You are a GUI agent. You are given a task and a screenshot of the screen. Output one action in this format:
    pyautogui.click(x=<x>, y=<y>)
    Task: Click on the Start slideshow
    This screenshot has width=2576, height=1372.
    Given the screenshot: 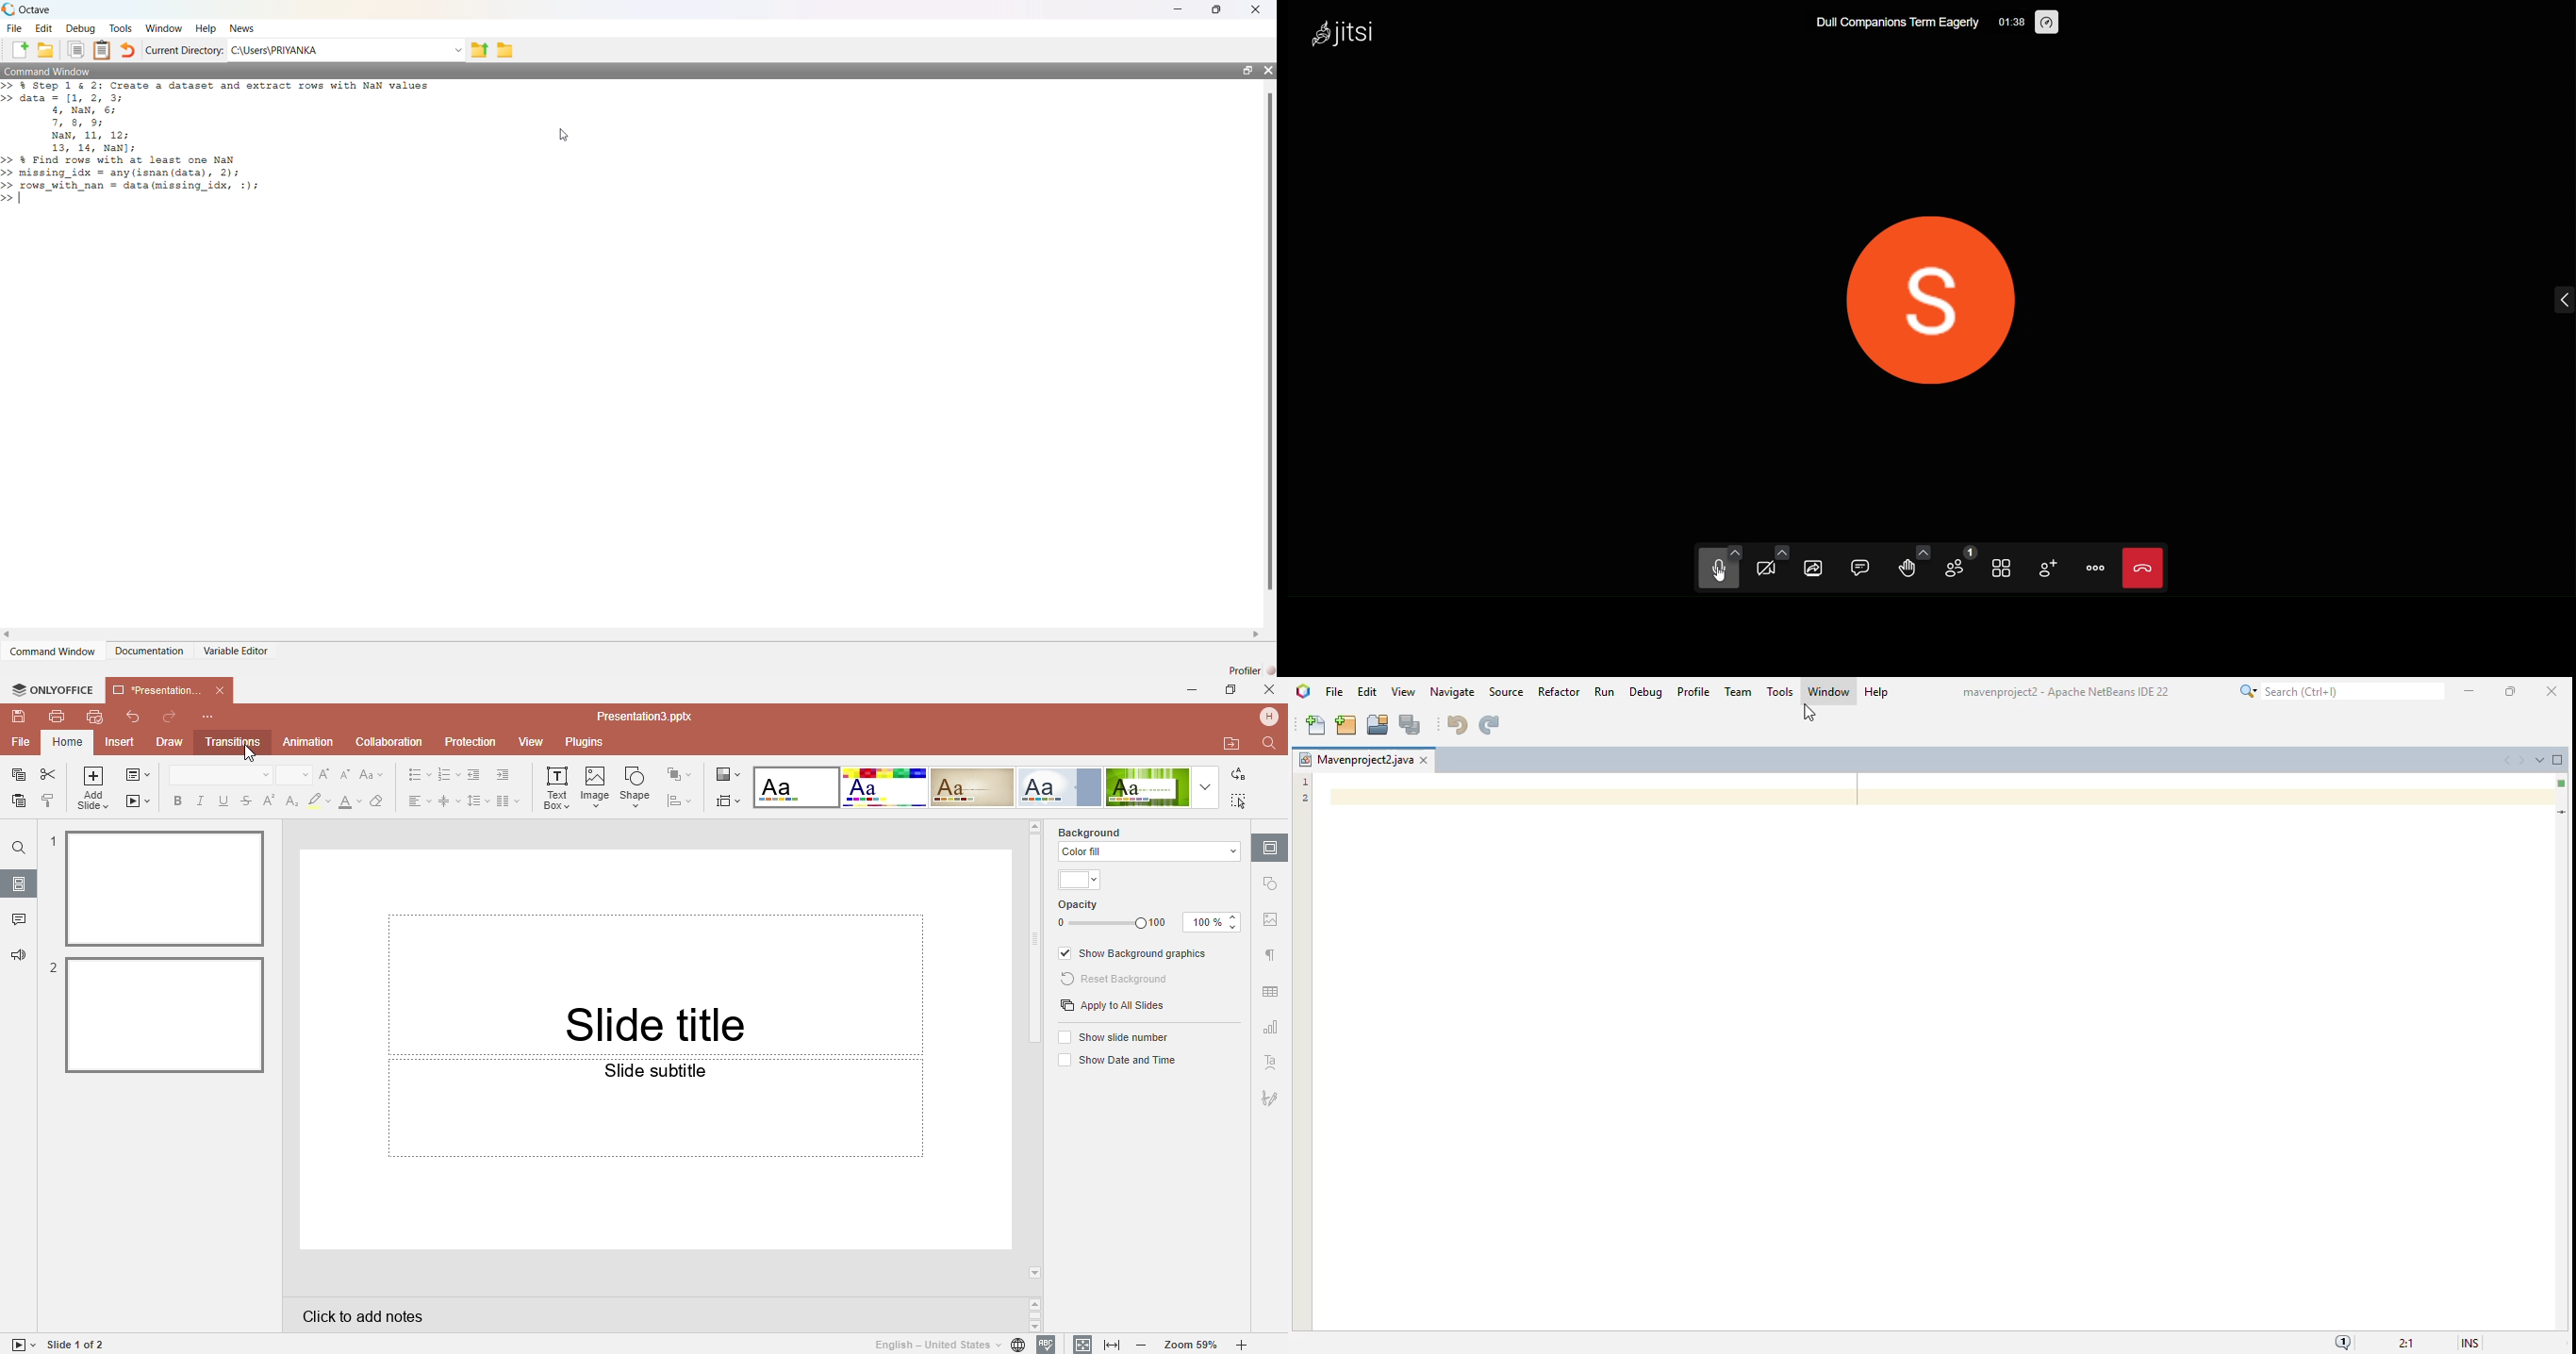 What is the action you would take?
    pyautogui.click(x=139, y=800)
    